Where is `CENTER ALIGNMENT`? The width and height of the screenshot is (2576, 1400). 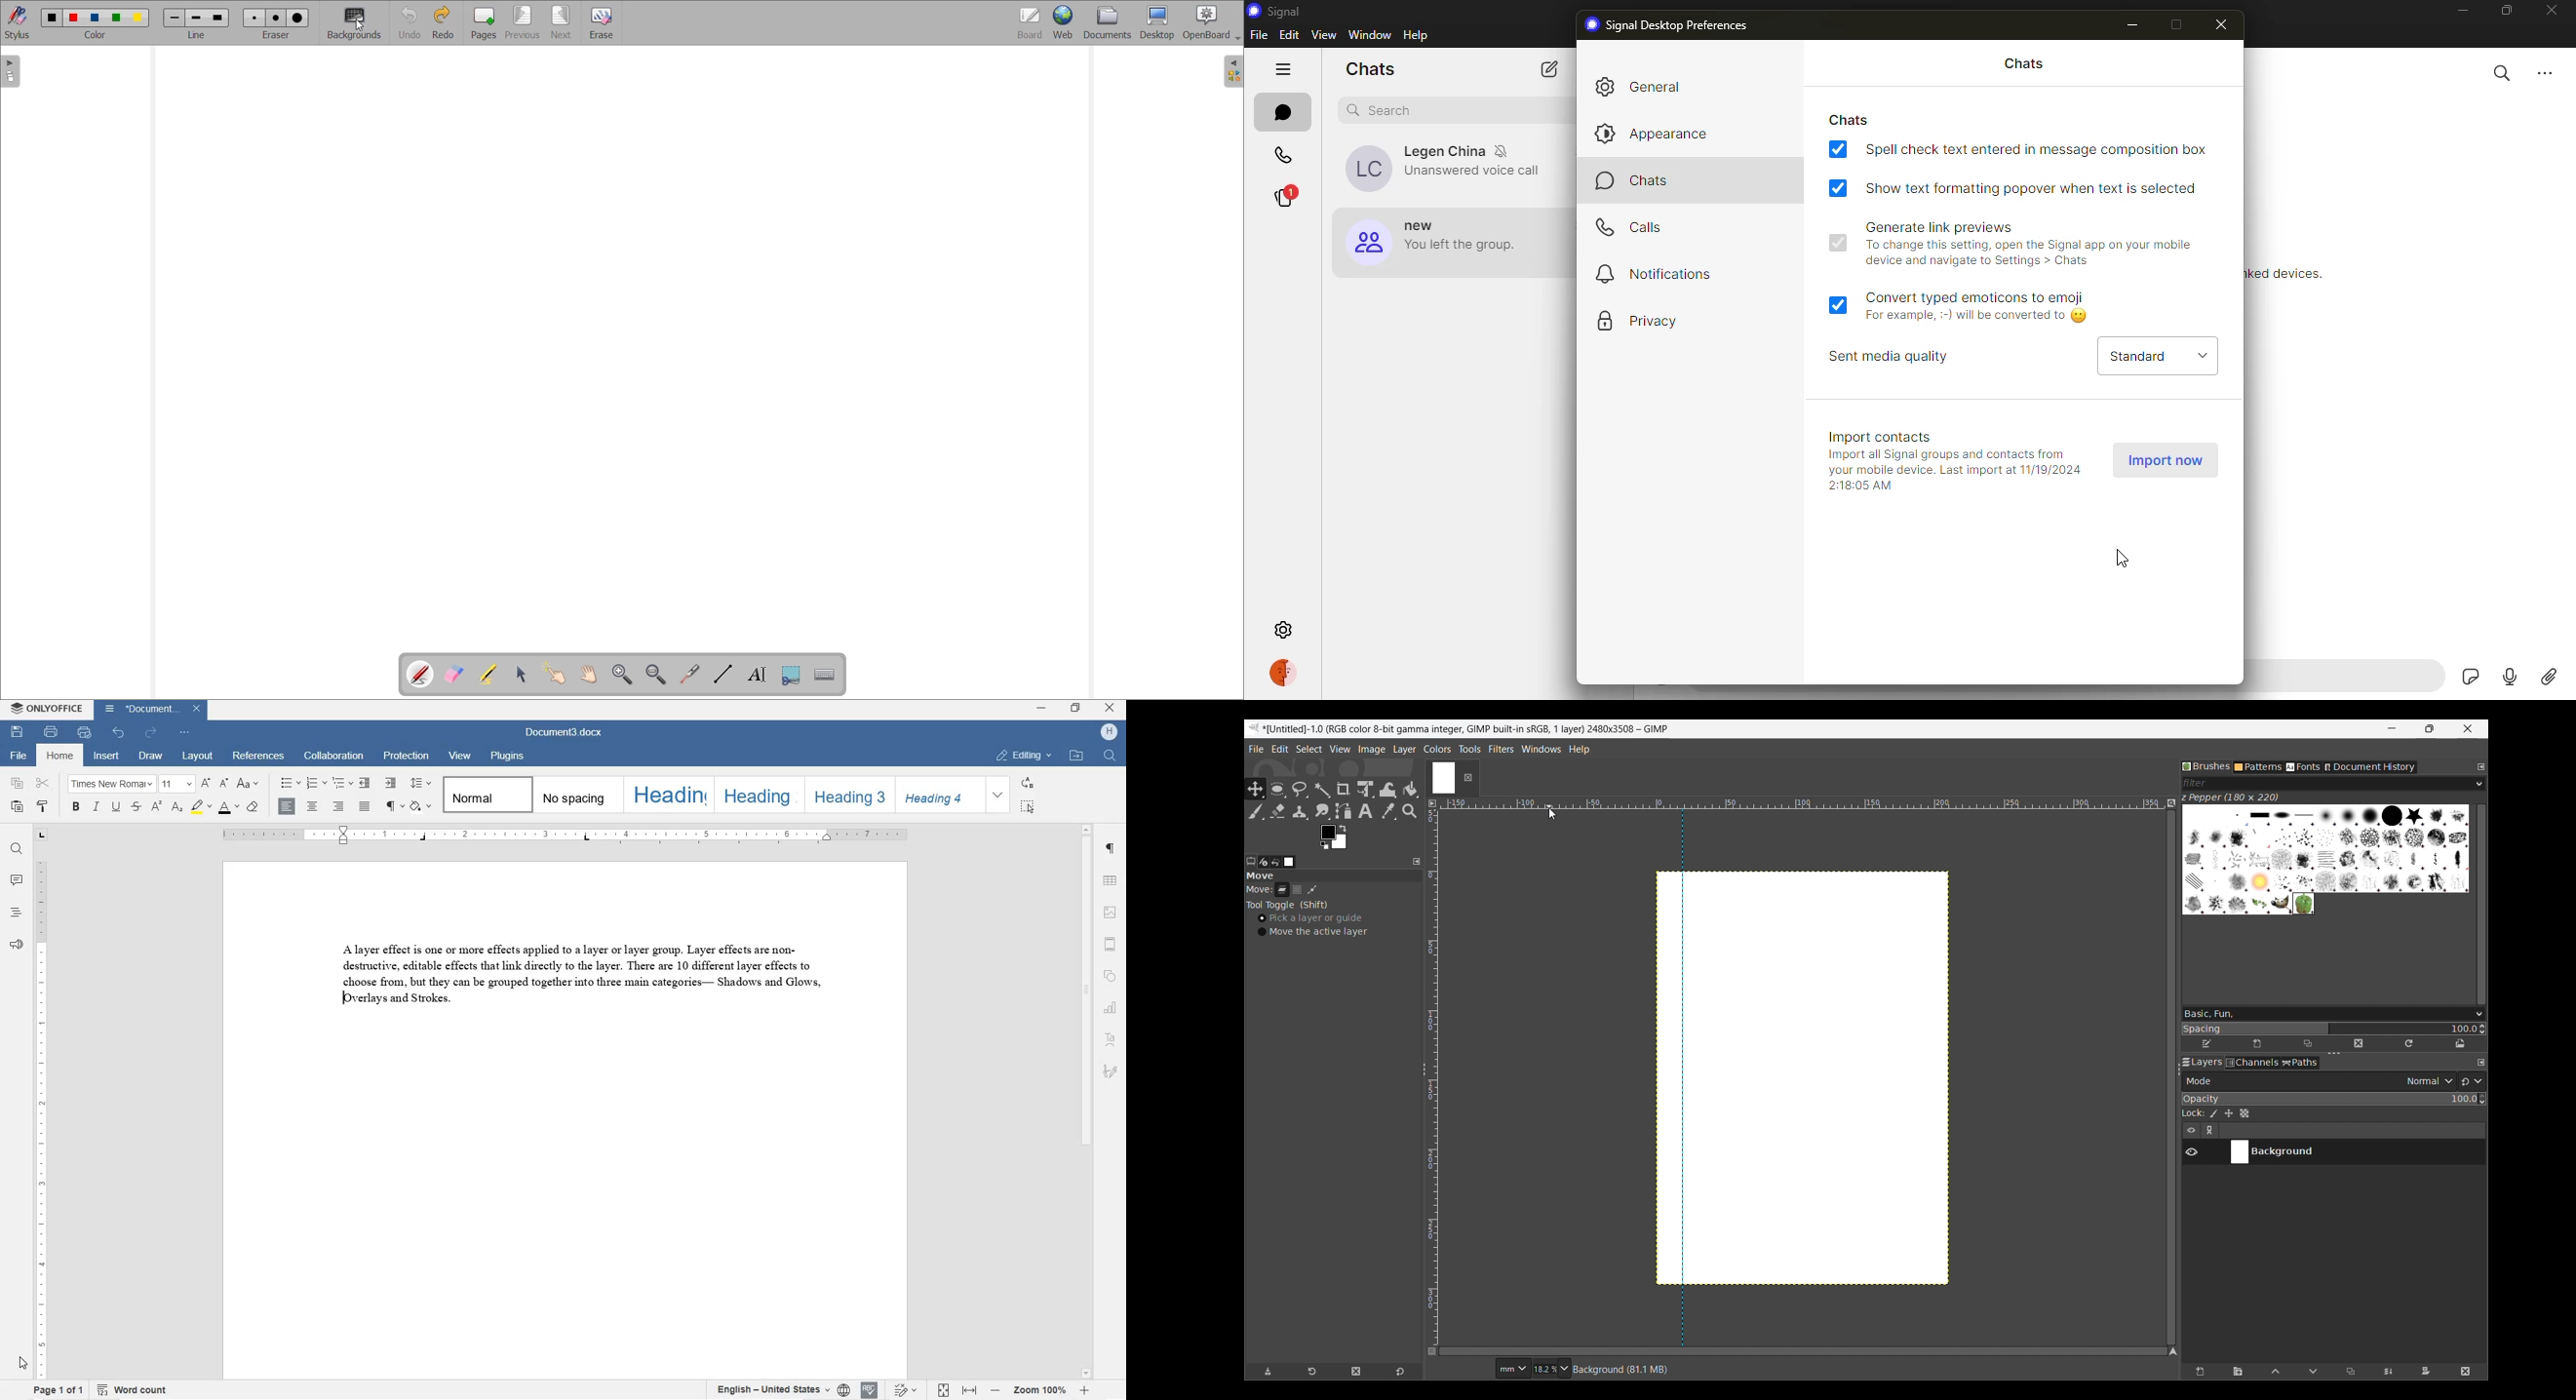 CENTER ALIGNMENT is located at coordinates (313, 808).